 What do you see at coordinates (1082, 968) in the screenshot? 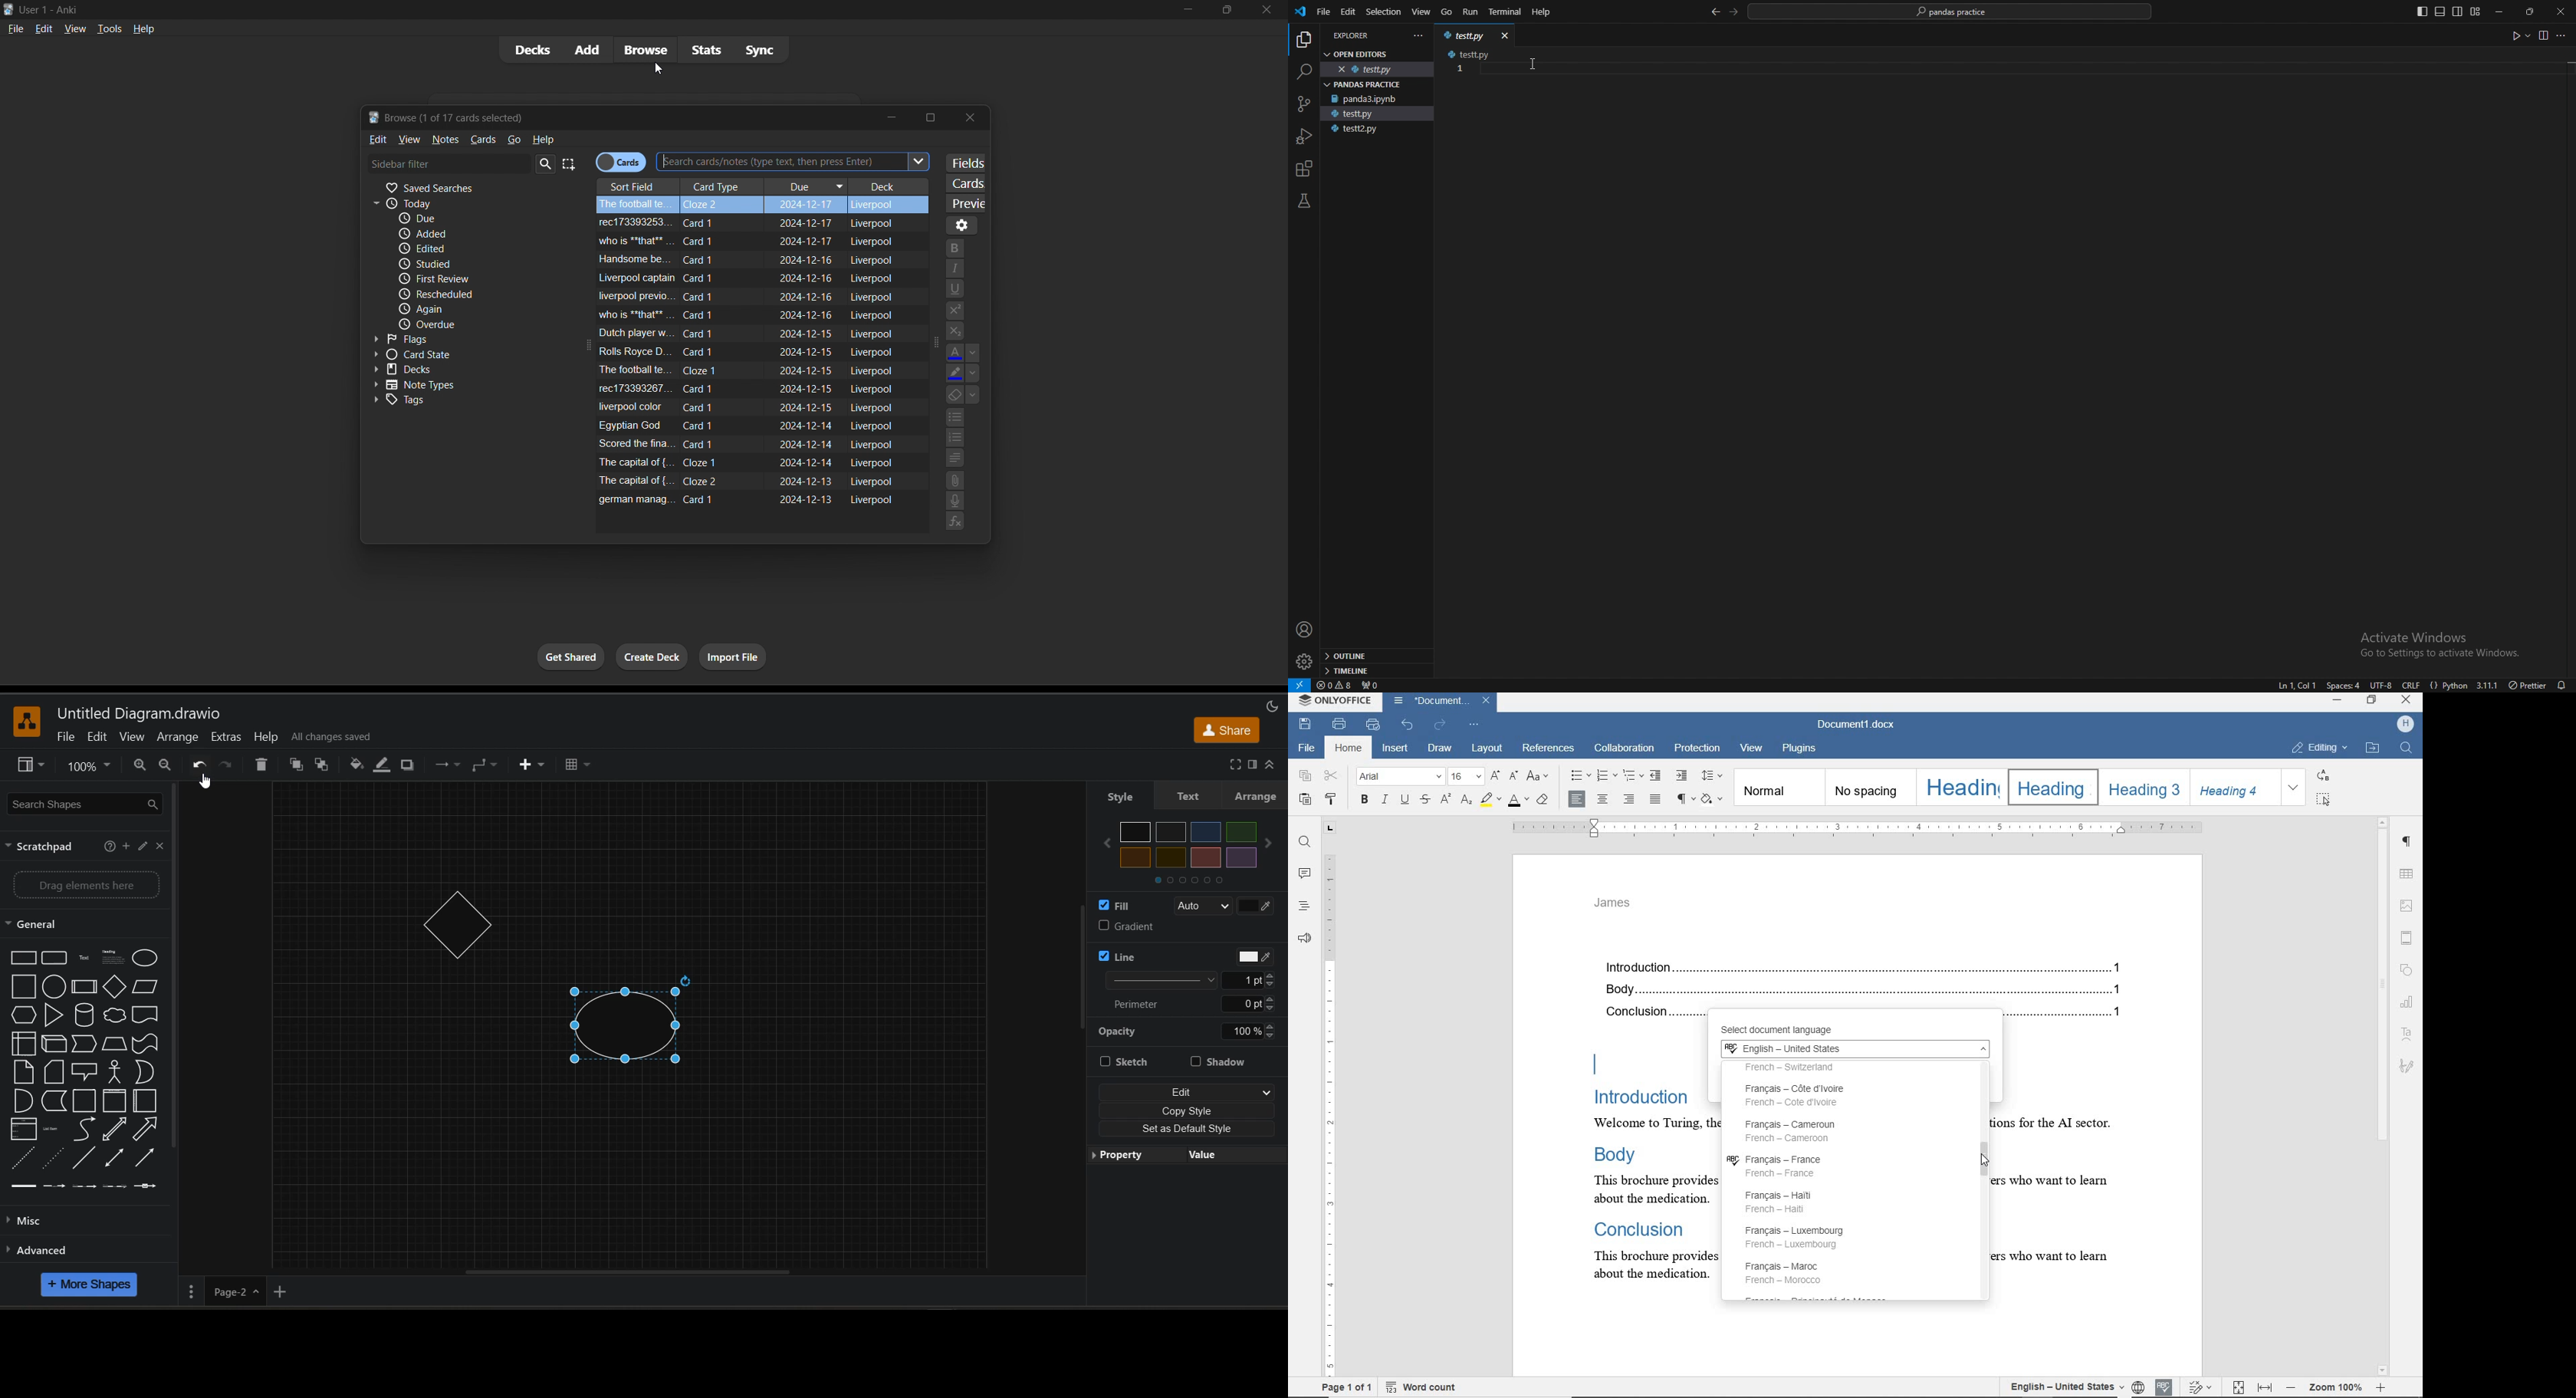
I see `vertical scroll bar` at bounding box center [1082, 968].